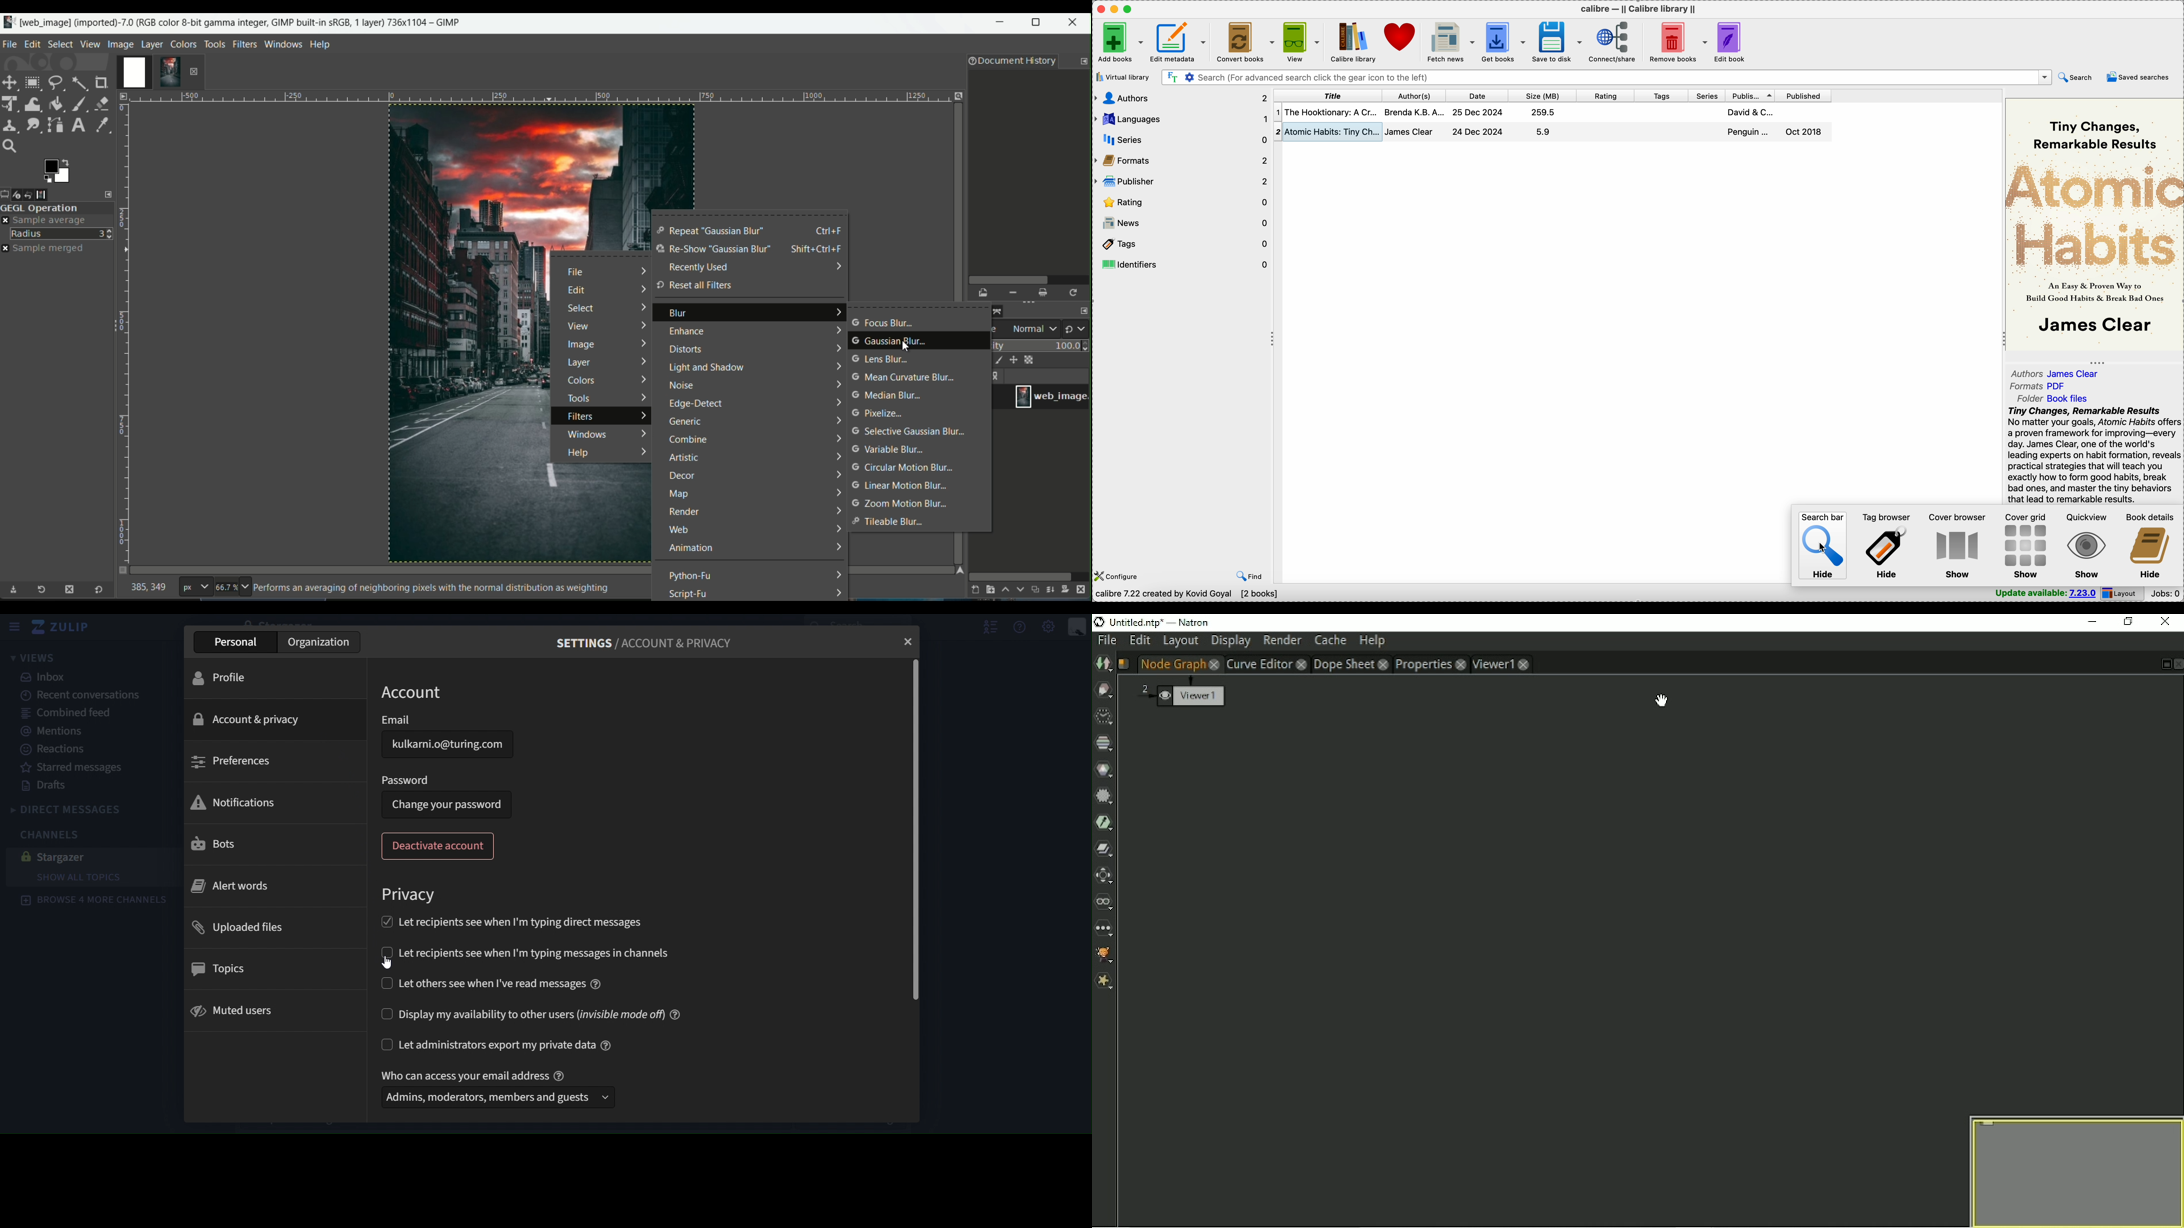 Image resolution: width=2184 pixels, height=1232 pixels. Describe the element at coordinates (2026, 546) in the screenshot. I see `show cover grid` at that location.